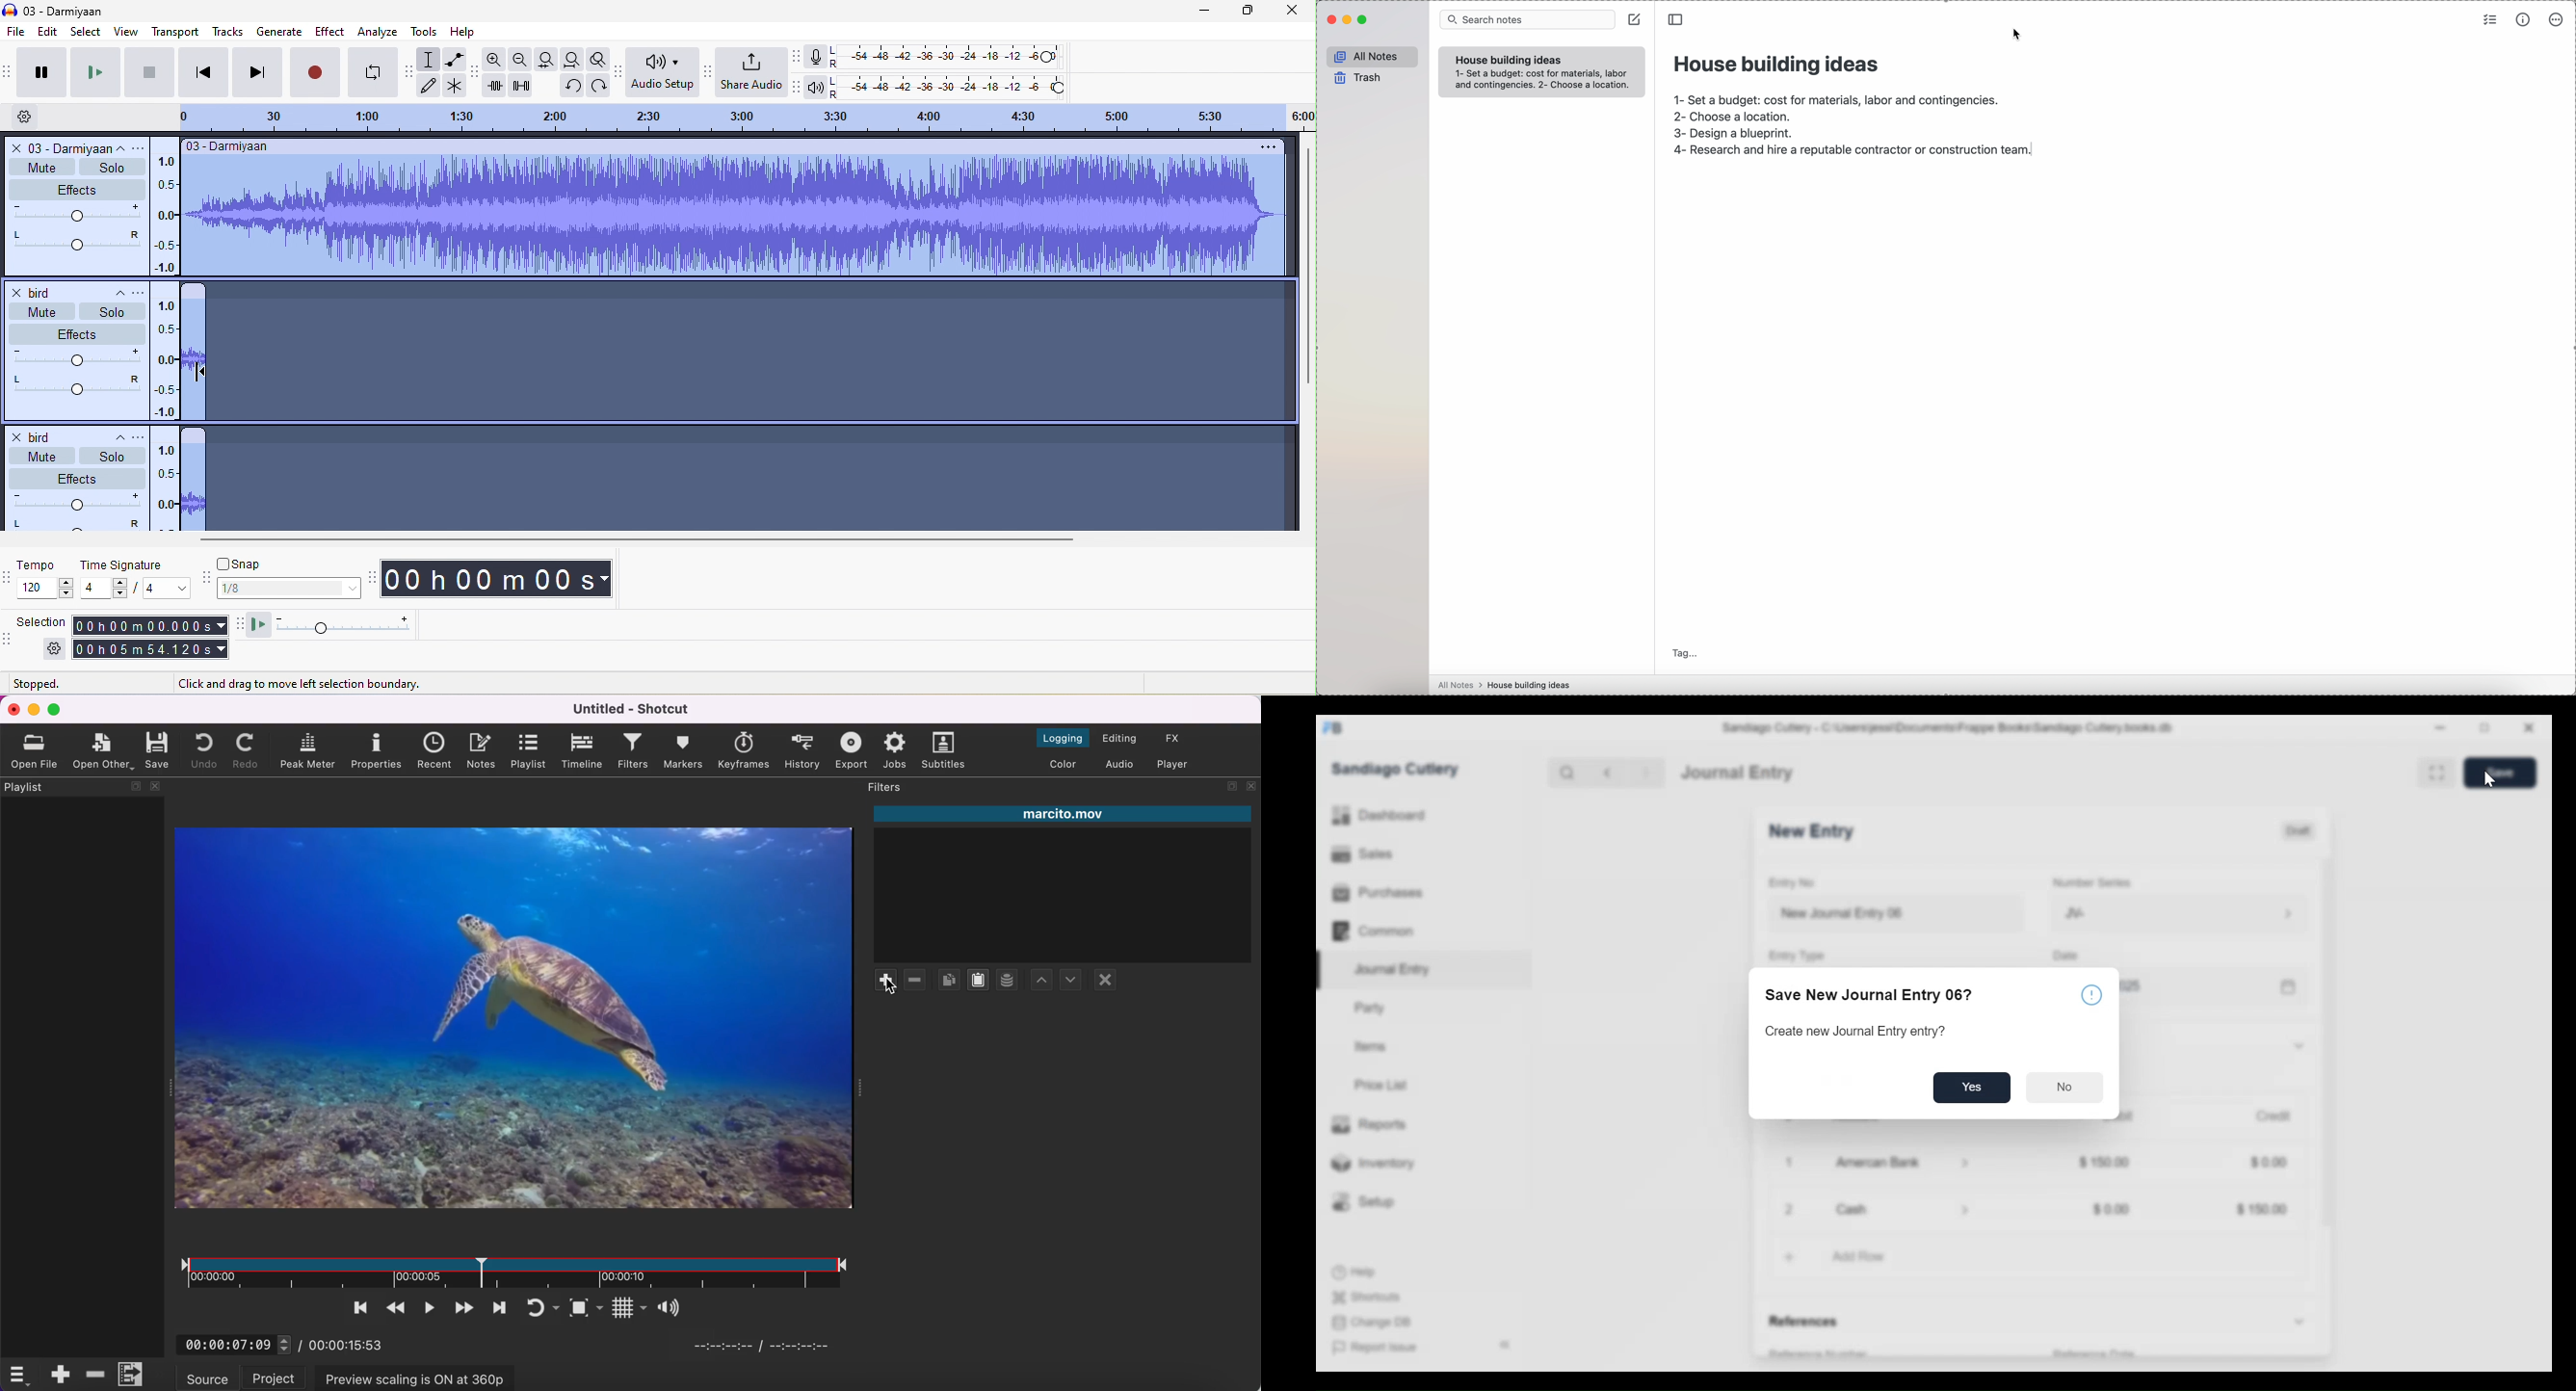  Describe the element at coordinates (1073, 982) in the screenshot. I see `move filter up` at that location.